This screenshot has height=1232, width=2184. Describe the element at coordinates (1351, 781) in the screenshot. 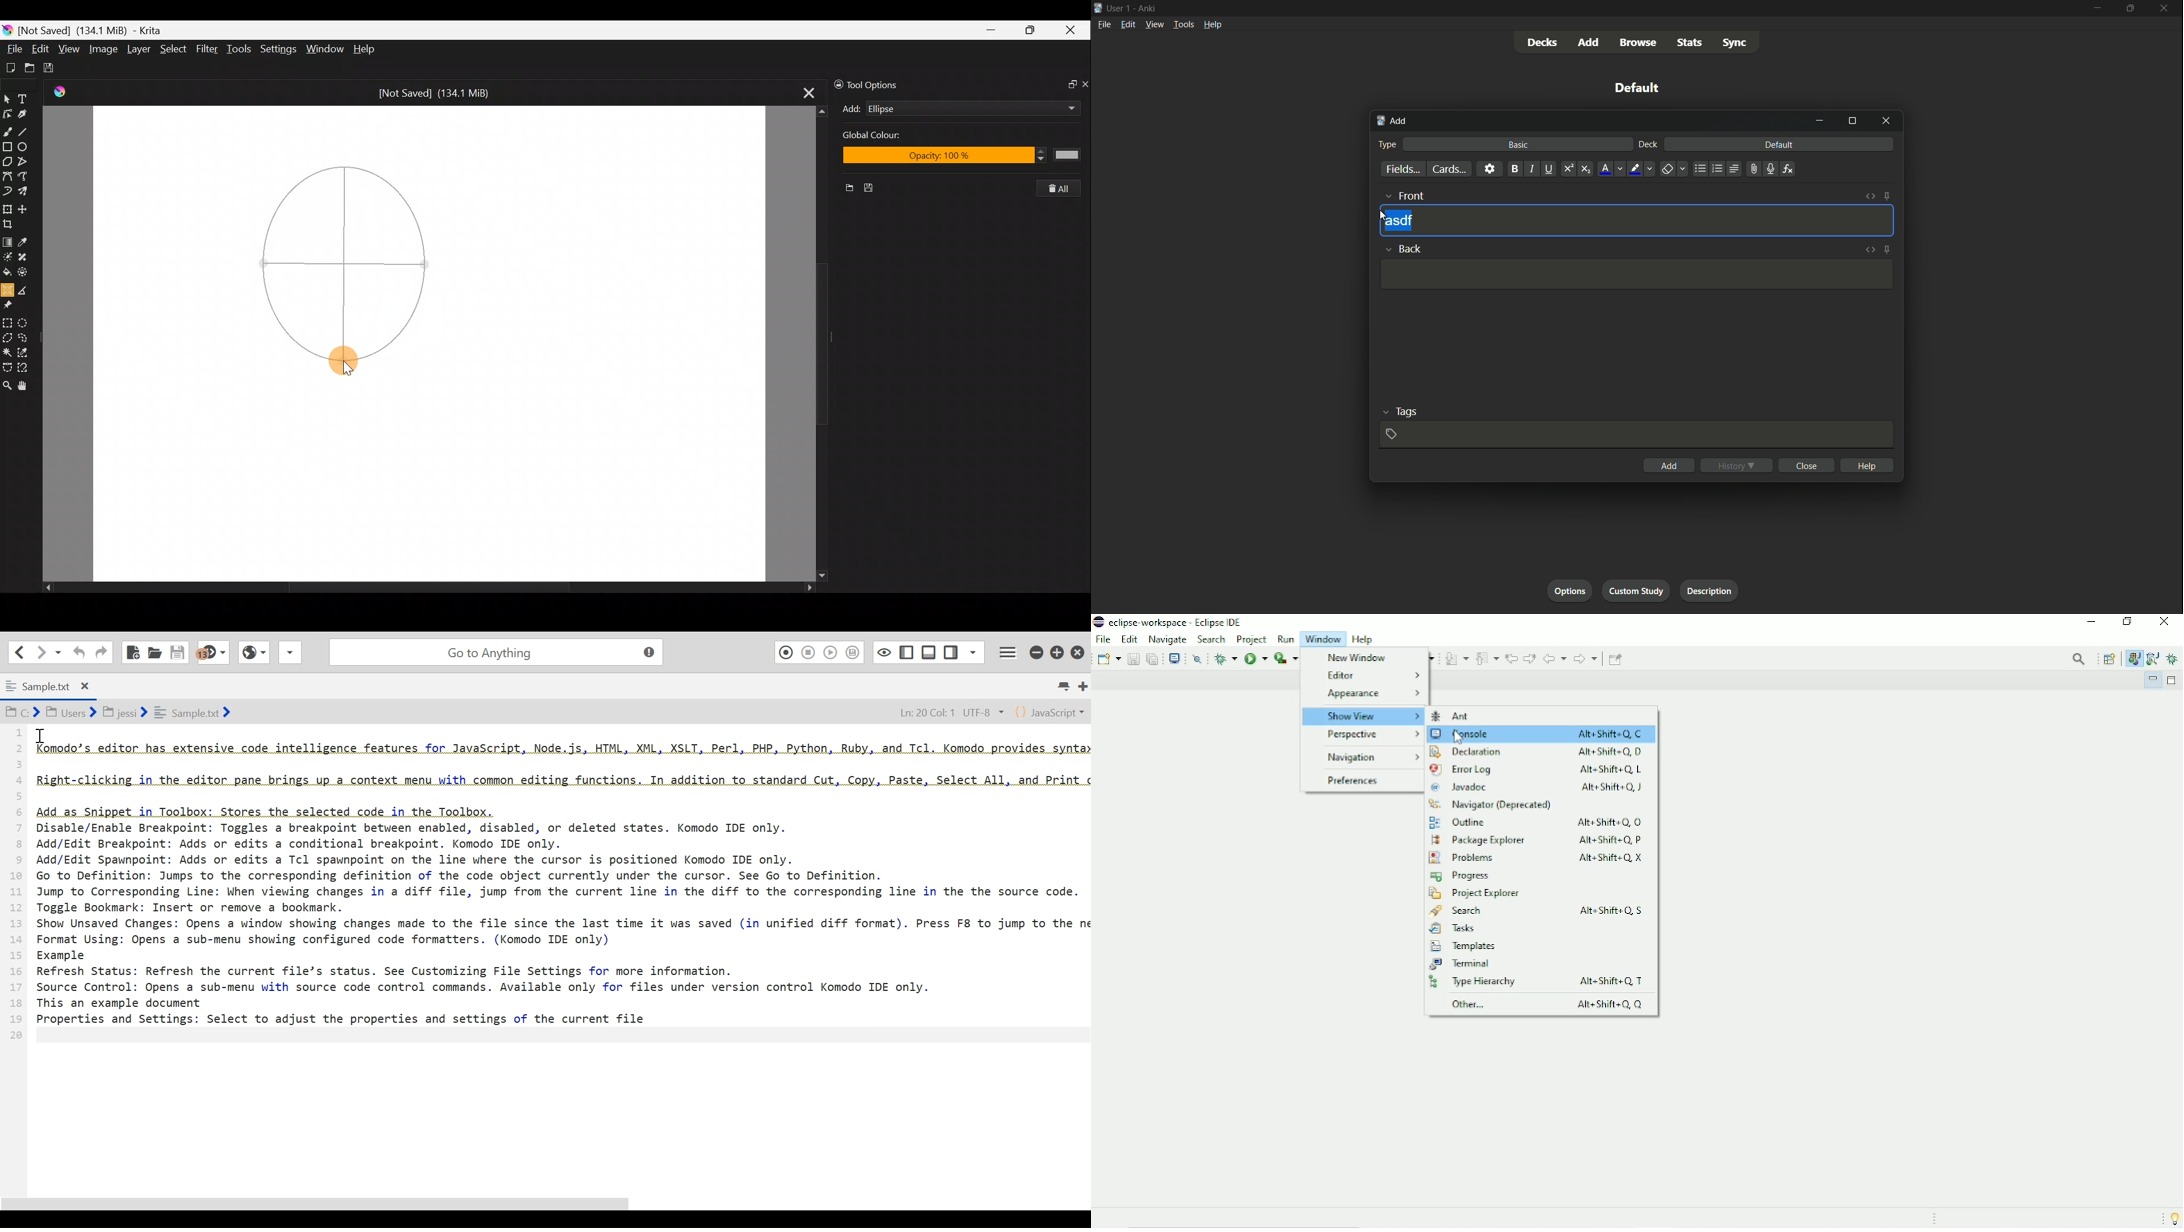

I see `Preferences` at that location.